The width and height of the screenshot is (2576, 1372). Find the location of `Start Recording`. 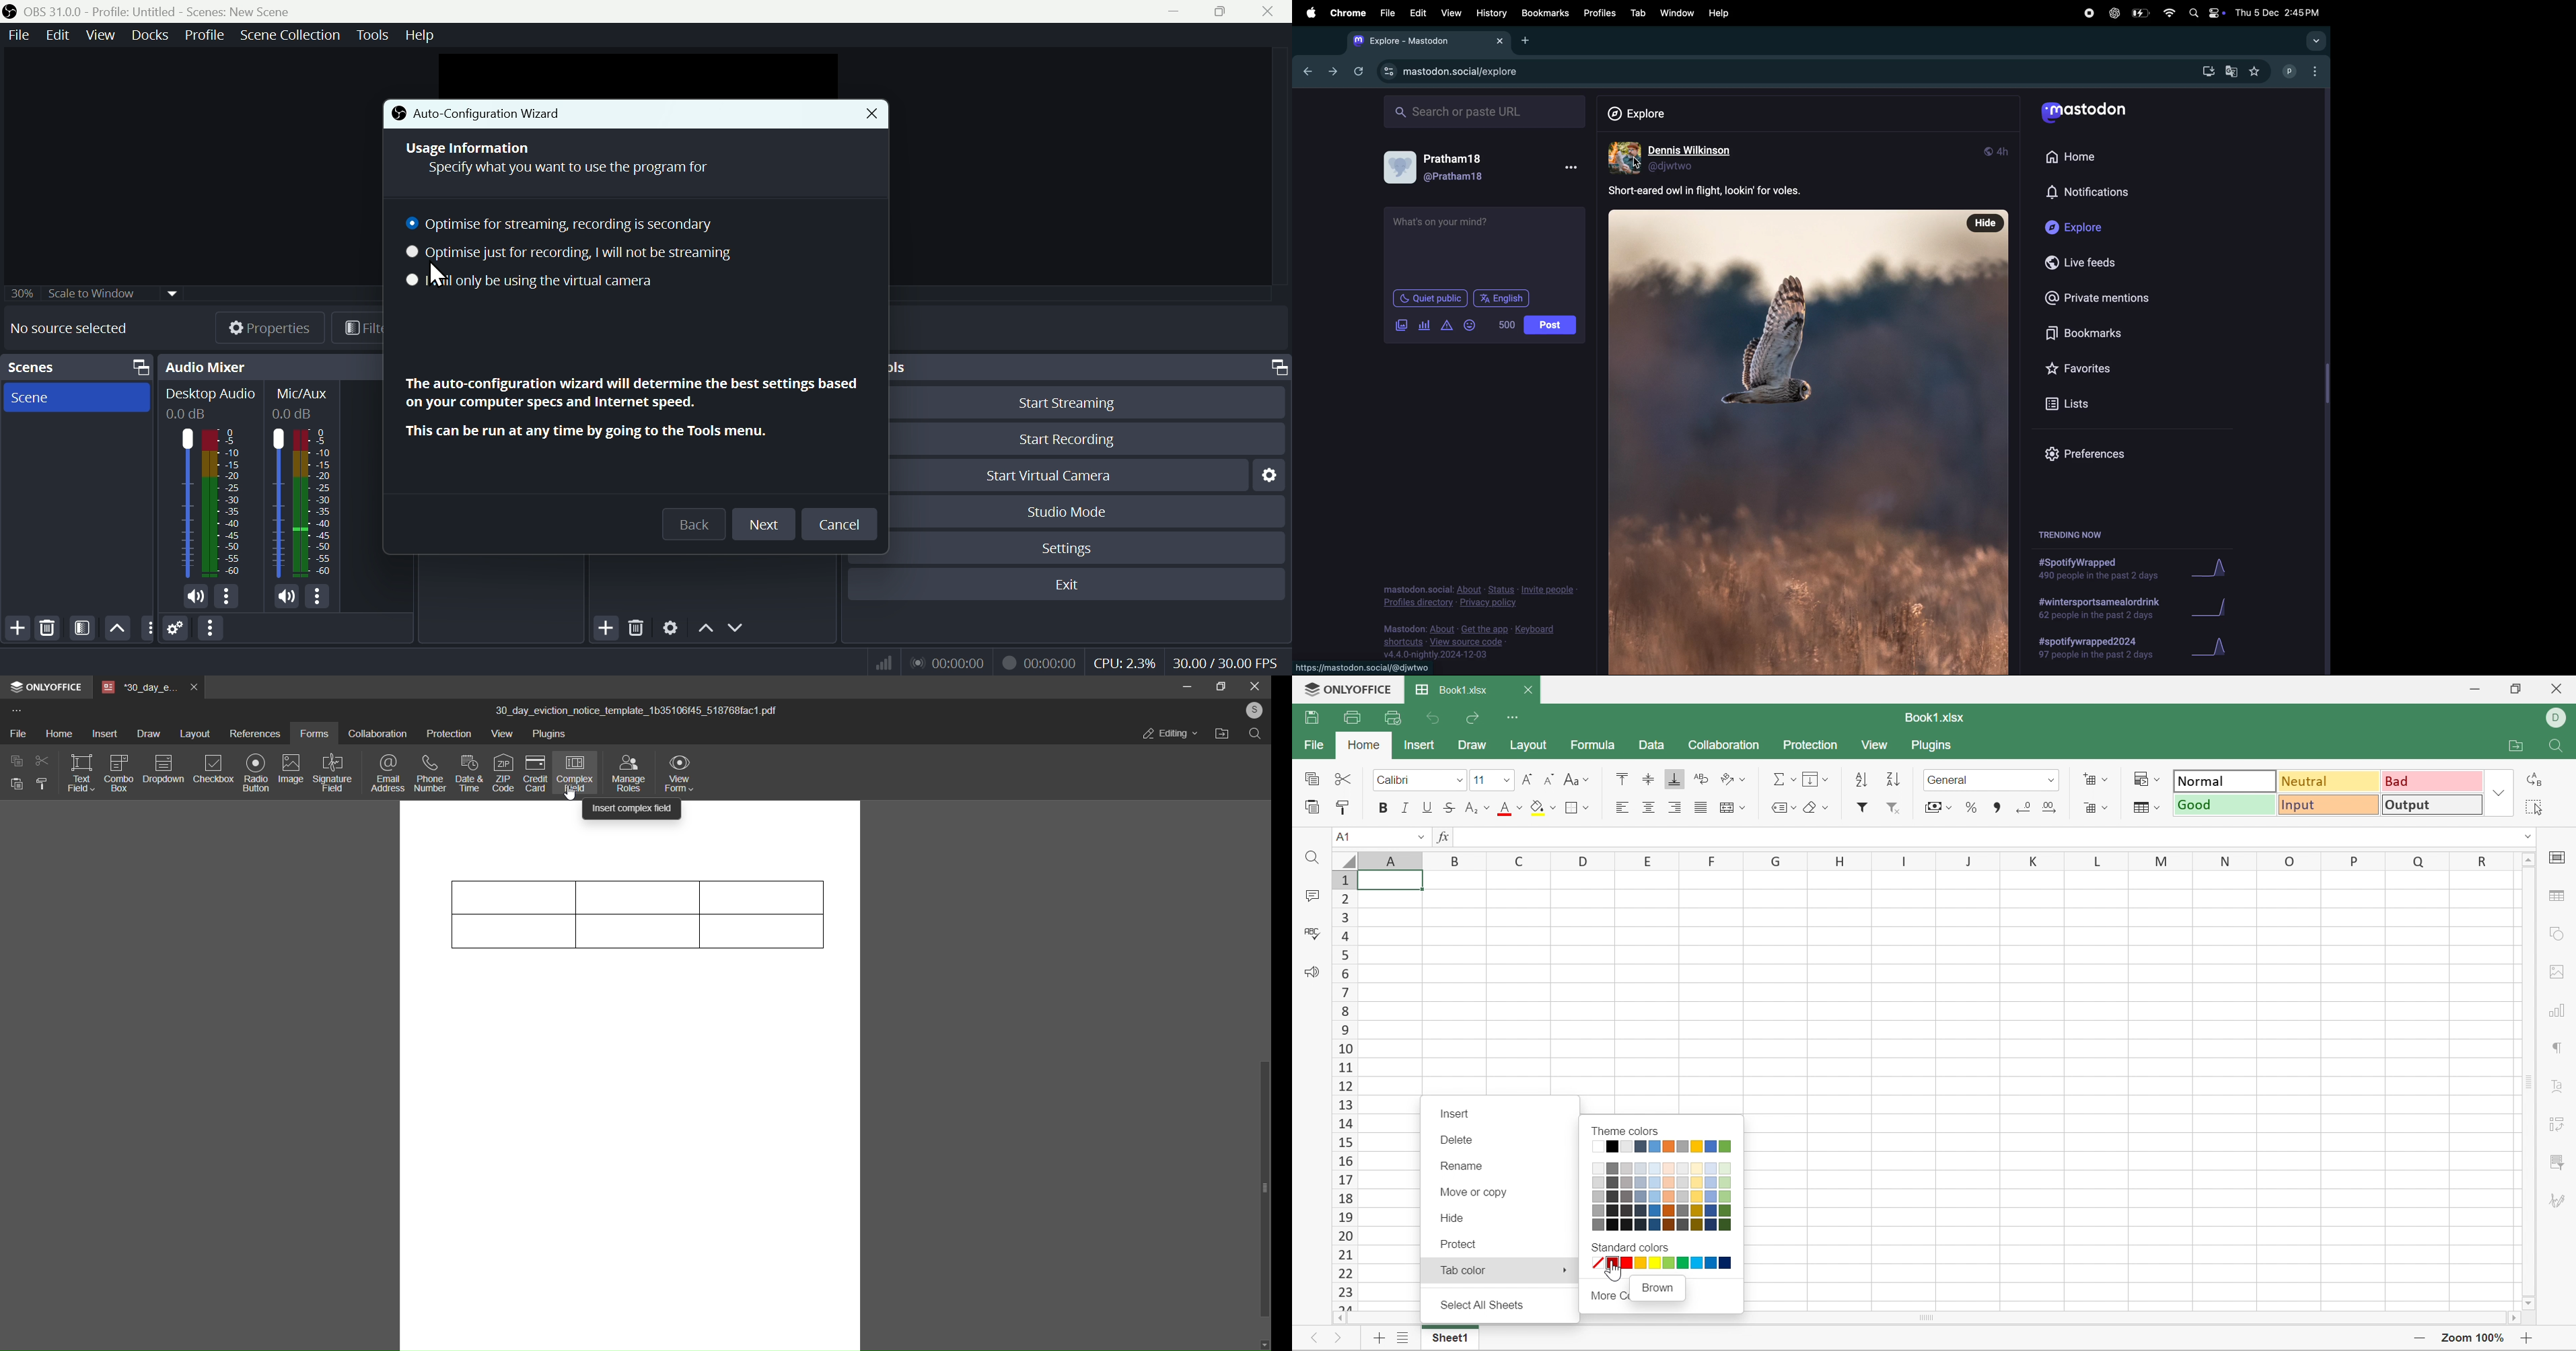

Start Recording is located at coordinates (1085, 439).